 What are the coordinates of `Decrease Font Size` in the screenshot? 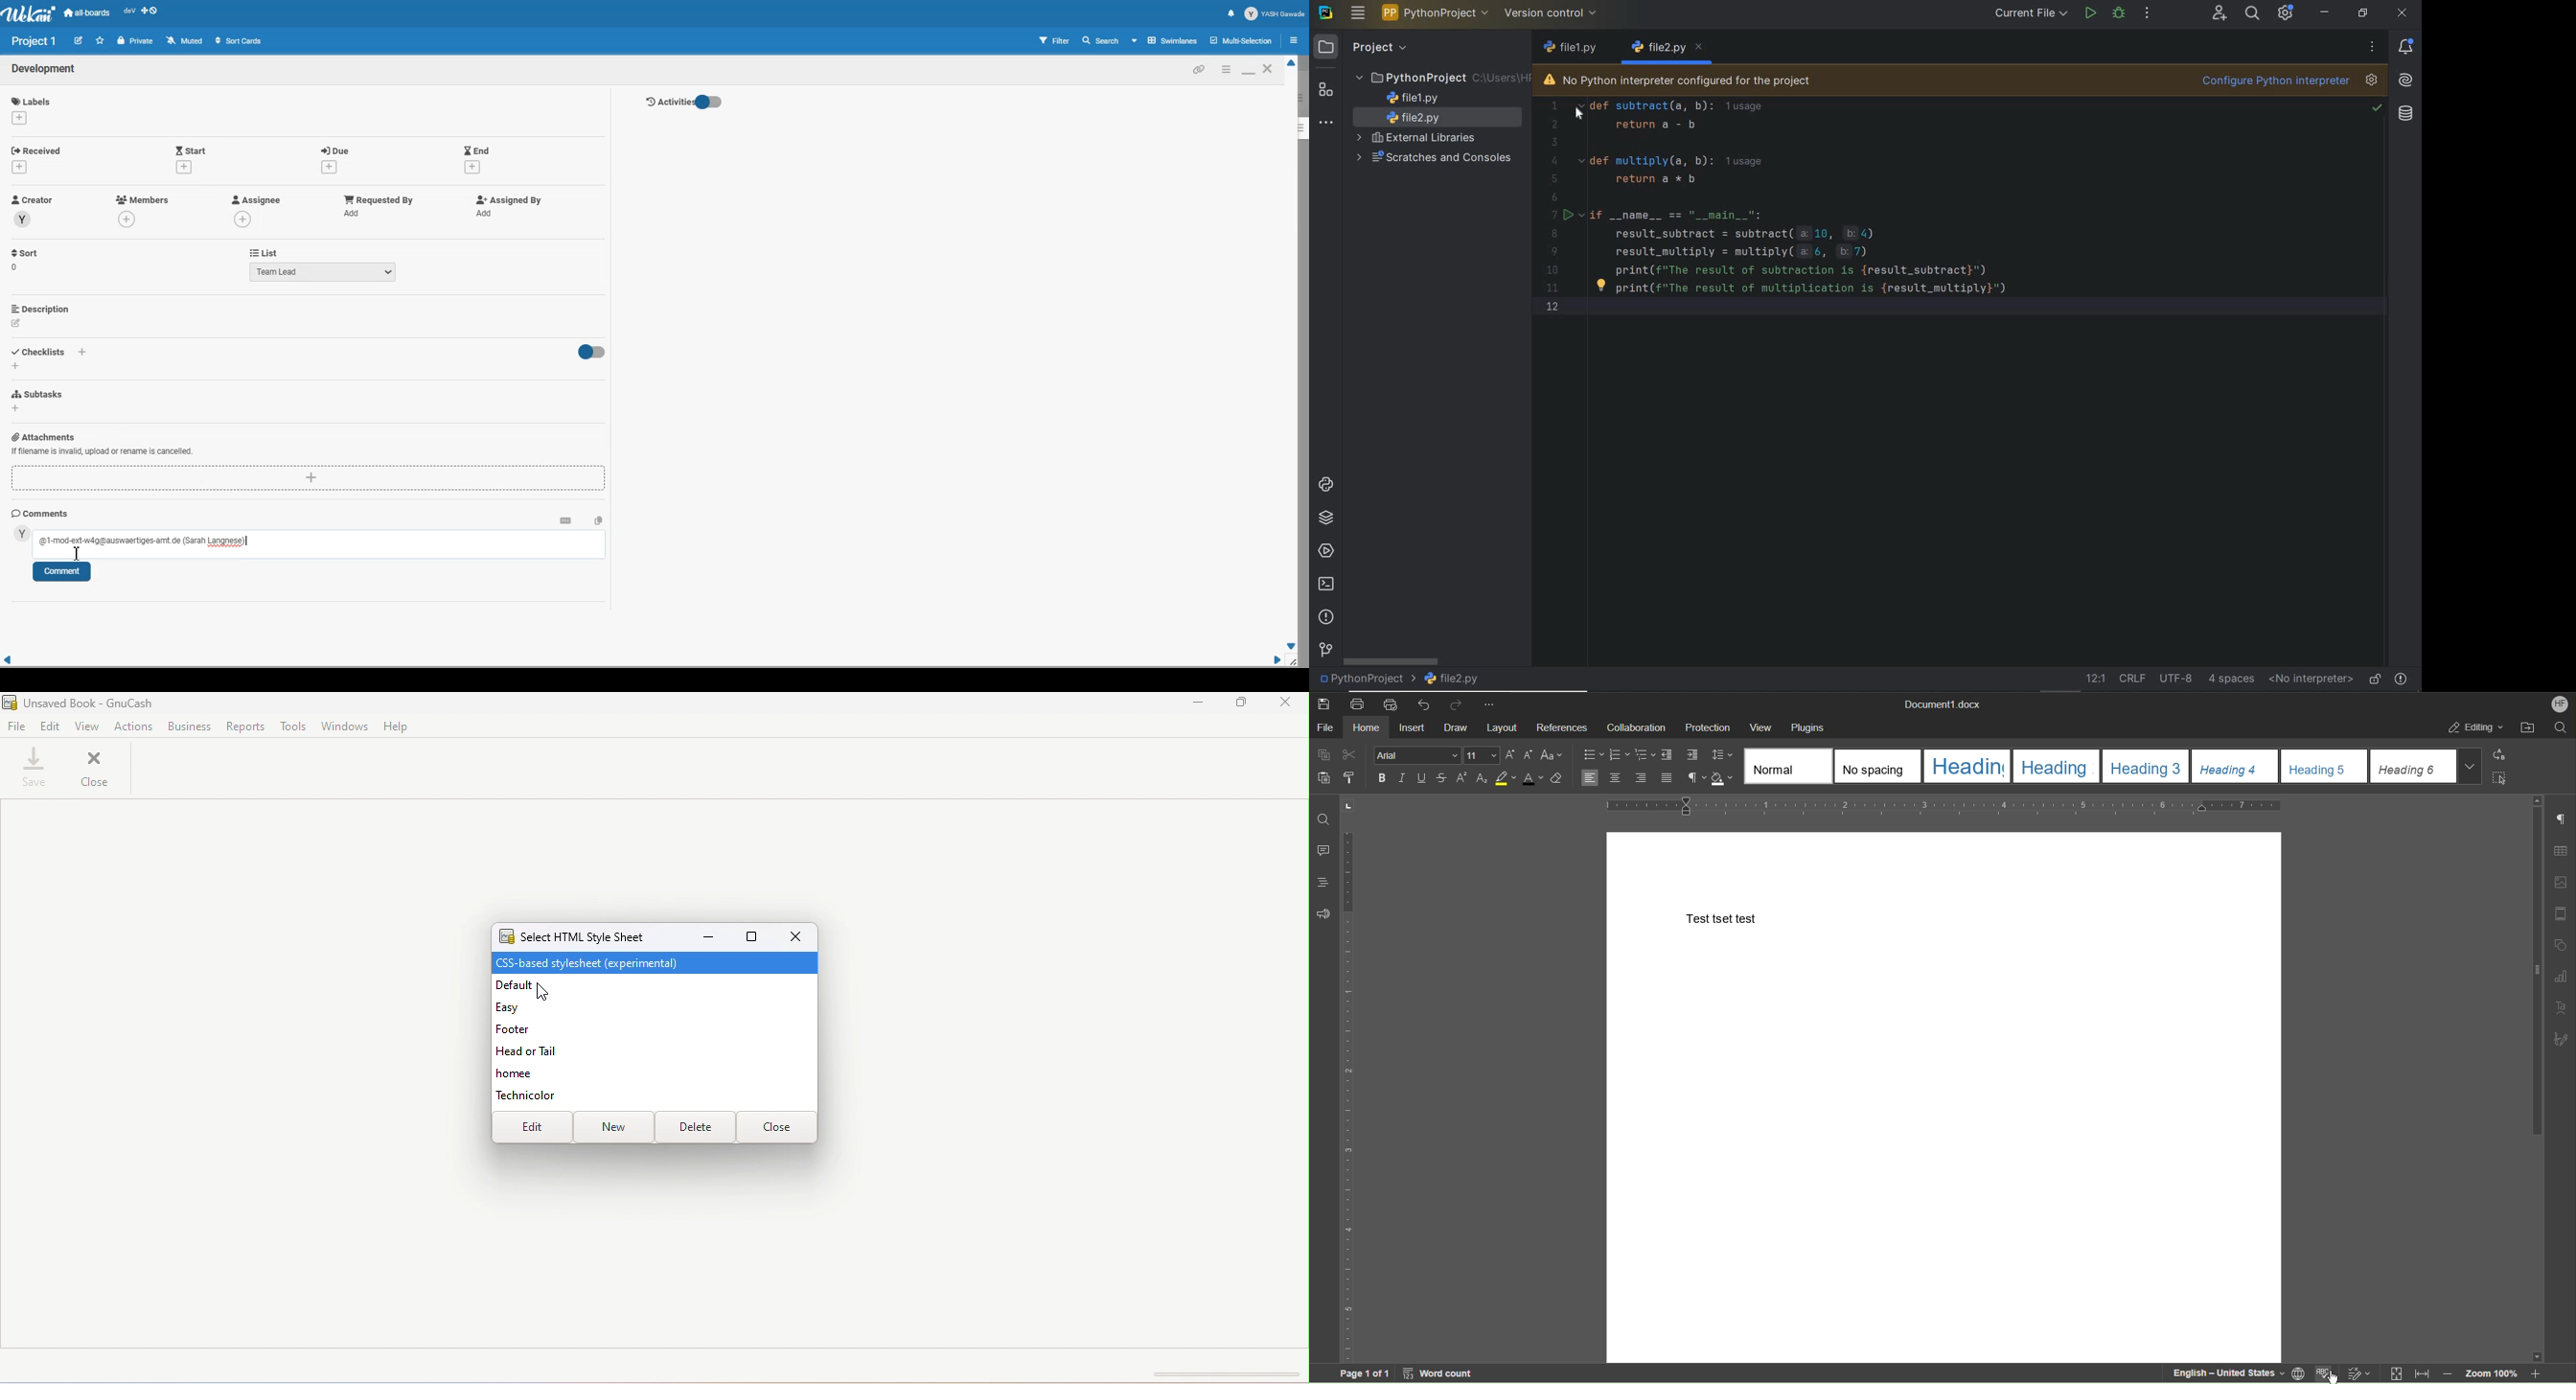 It's located at (1527, 756).